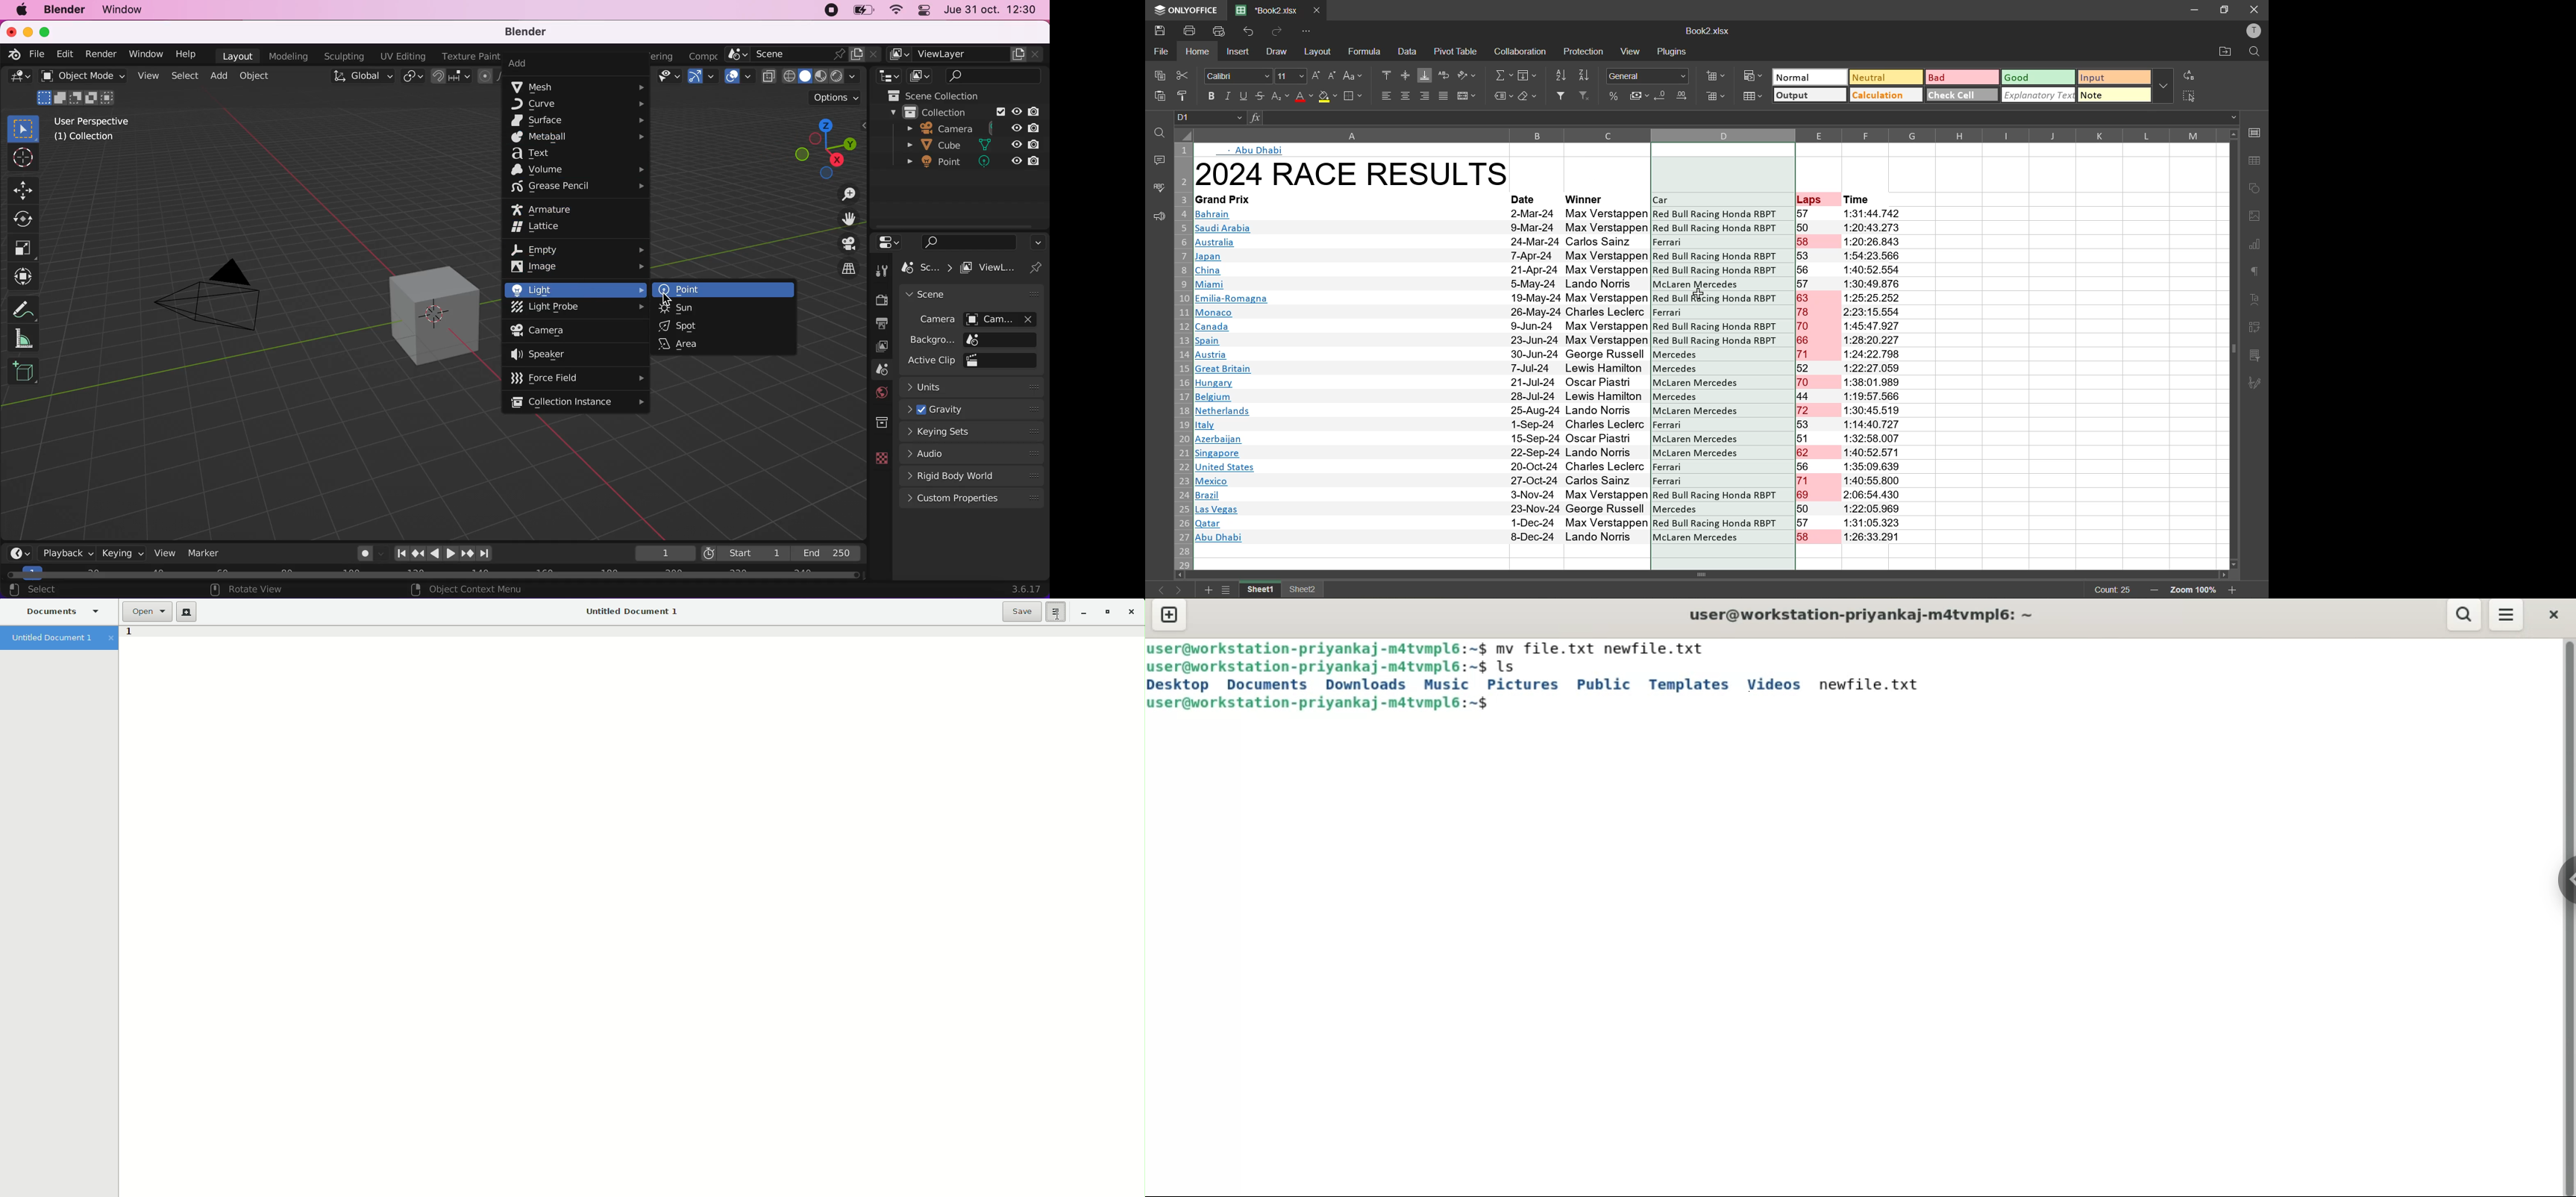 The width and height of the screenshot is (2576, 1204). What do you see at coordinates (974, 389) in the screenshot?
I see `units` at bounding box center [974, 389].